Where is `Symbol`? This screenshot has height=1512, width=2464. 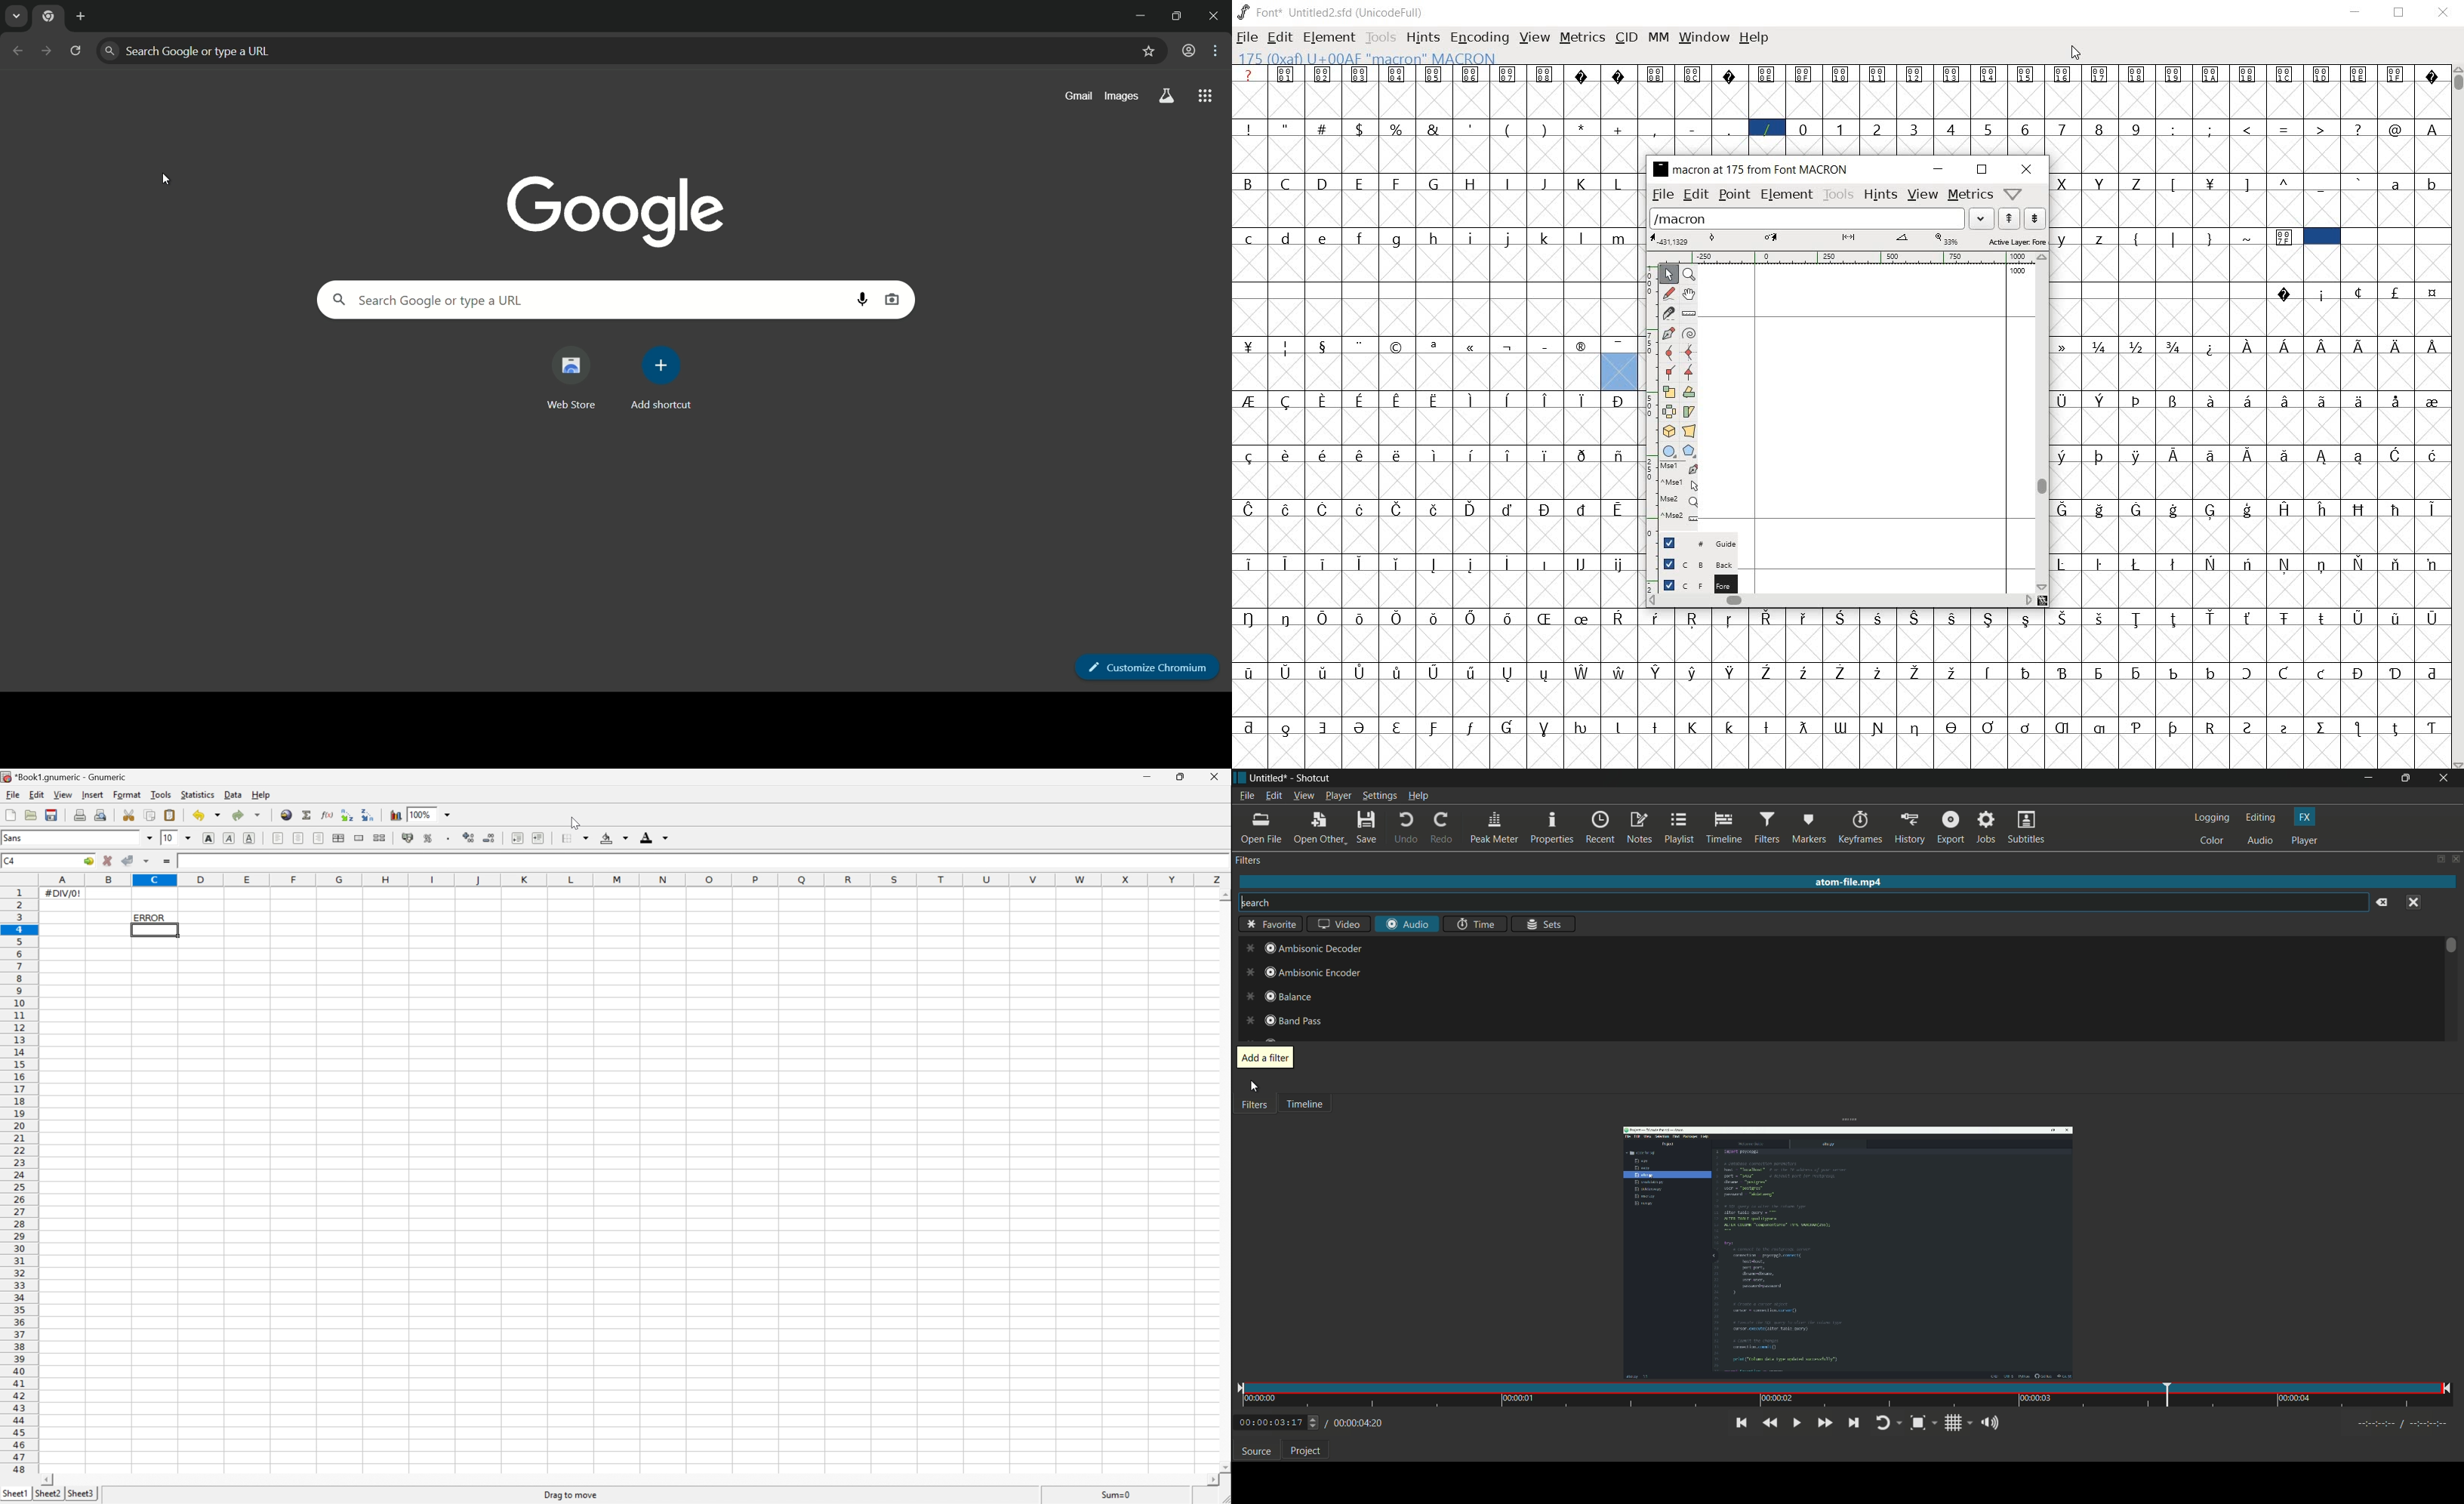 Symbol is located at coordinates (2136, 672).